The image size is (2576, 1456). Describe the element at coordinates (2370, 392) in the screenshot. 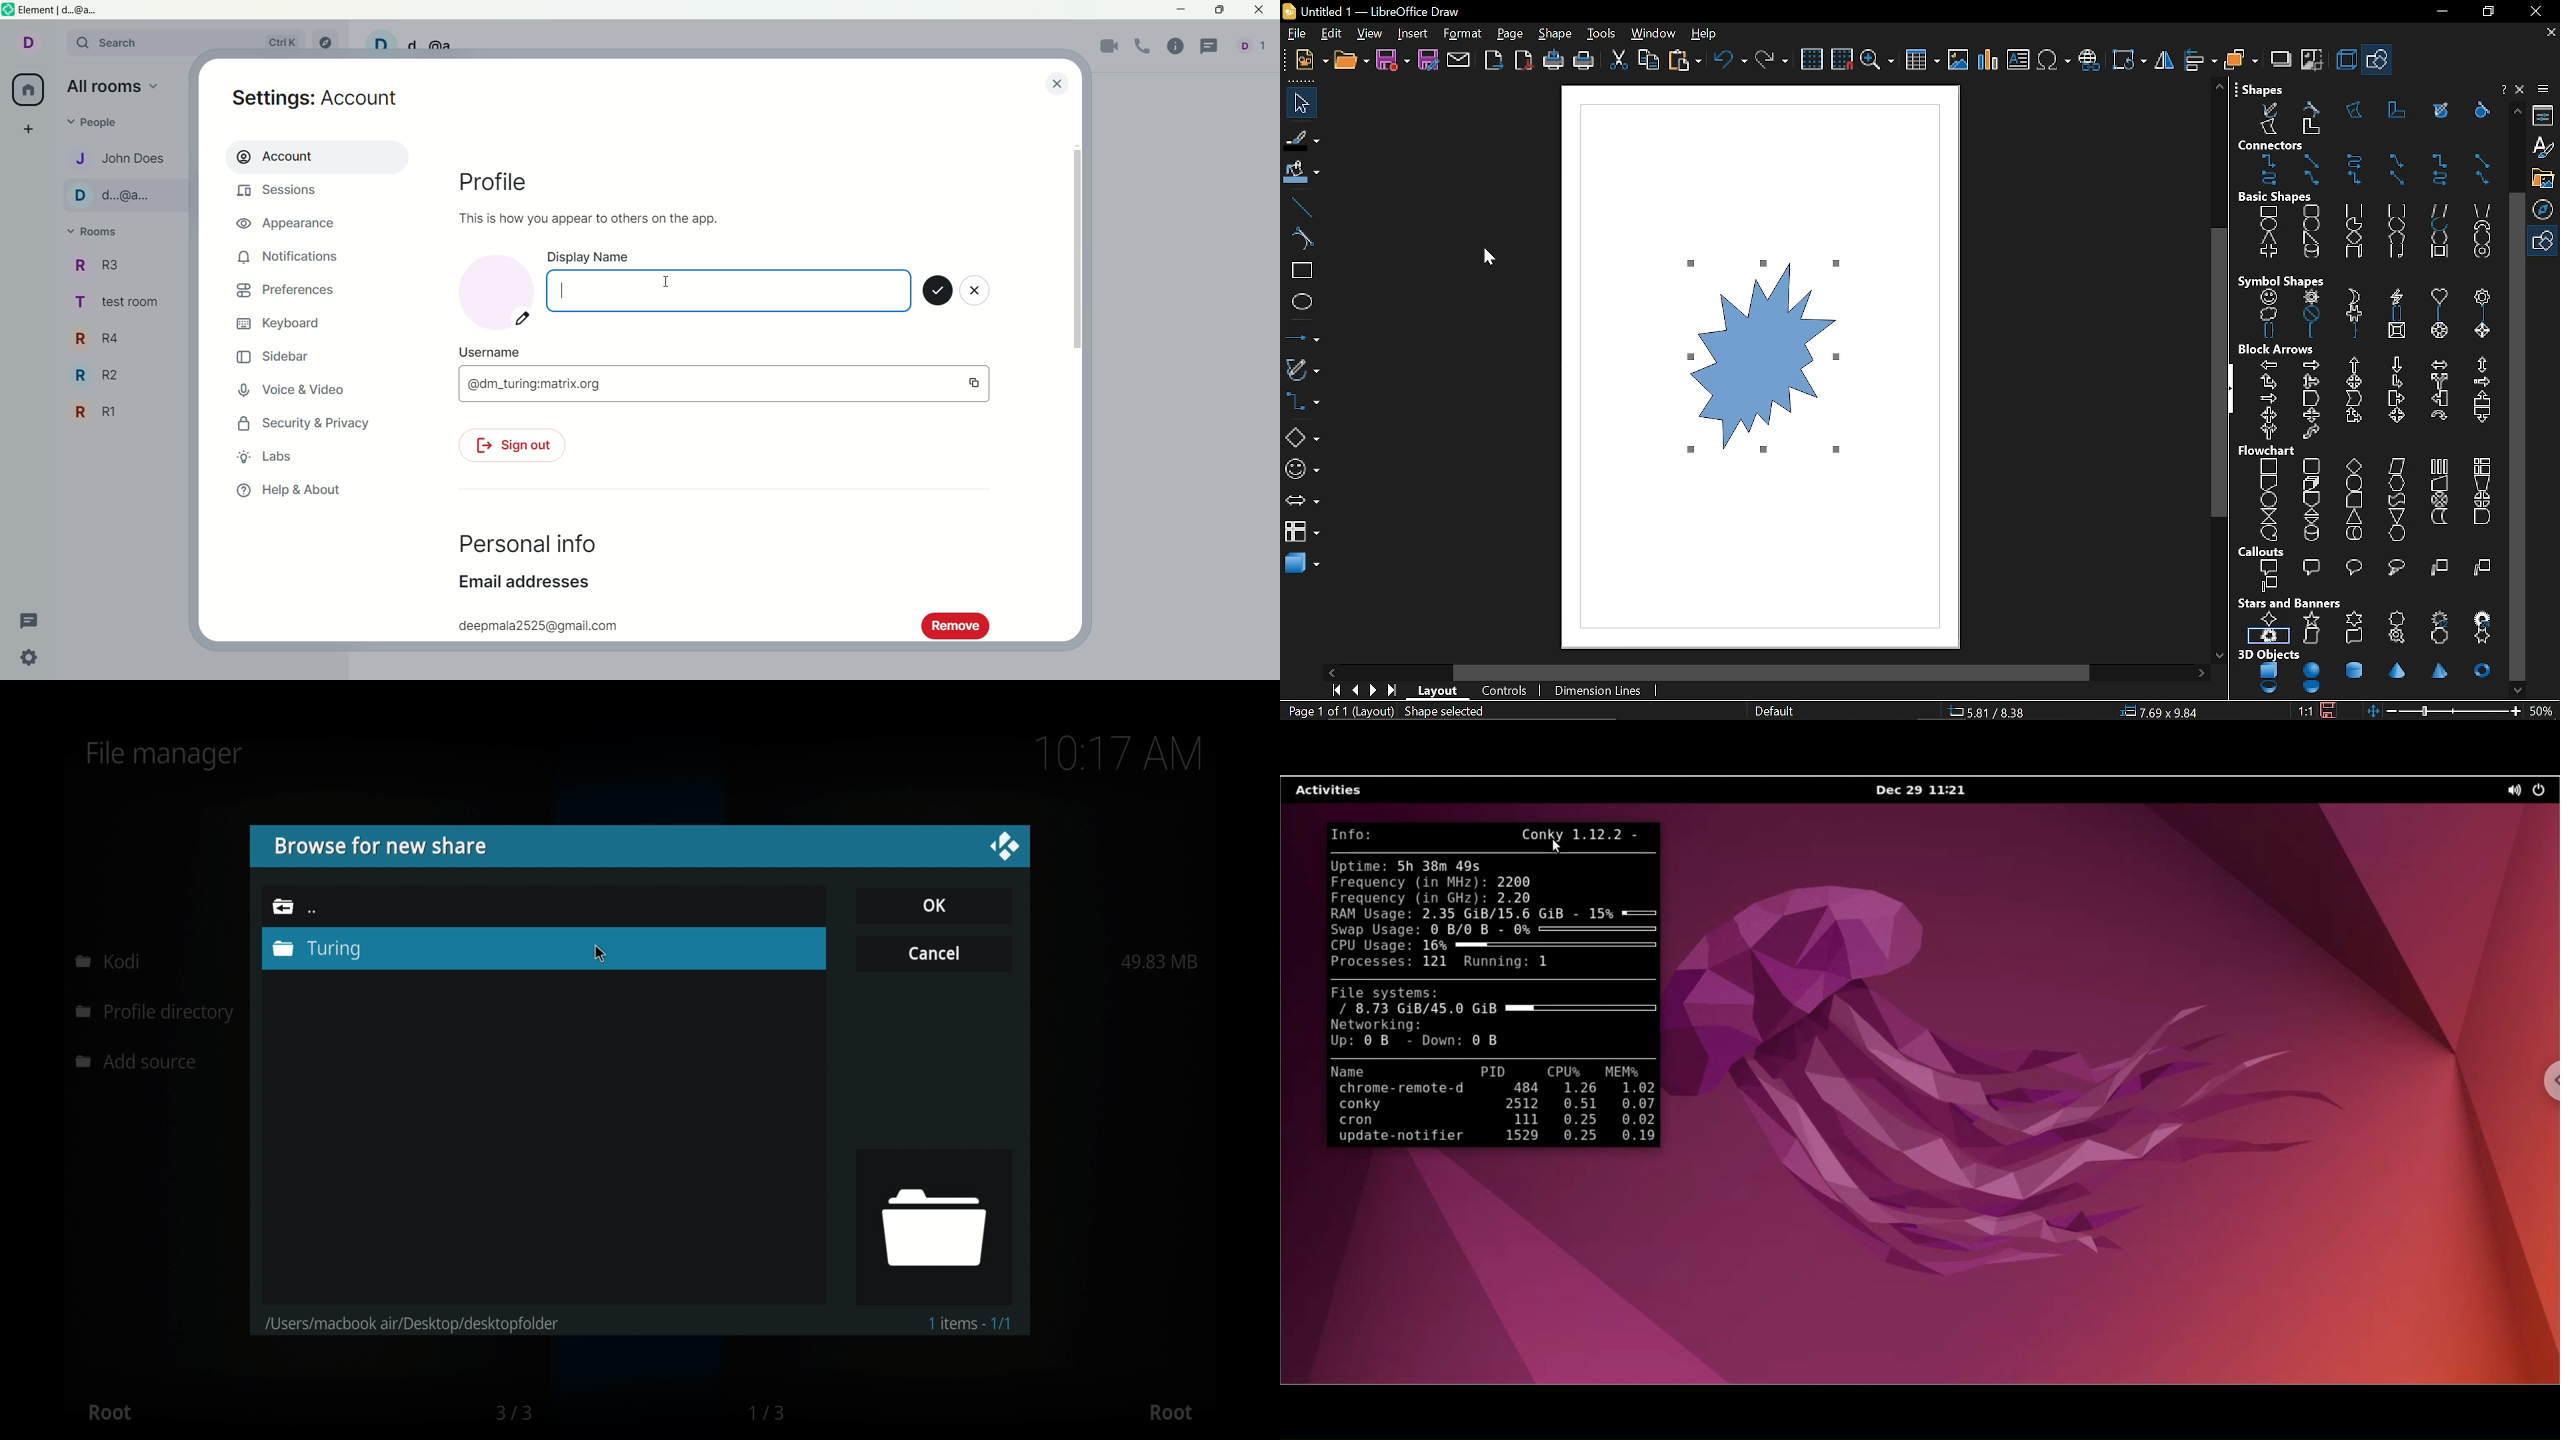

I see `block arrows` at that location.